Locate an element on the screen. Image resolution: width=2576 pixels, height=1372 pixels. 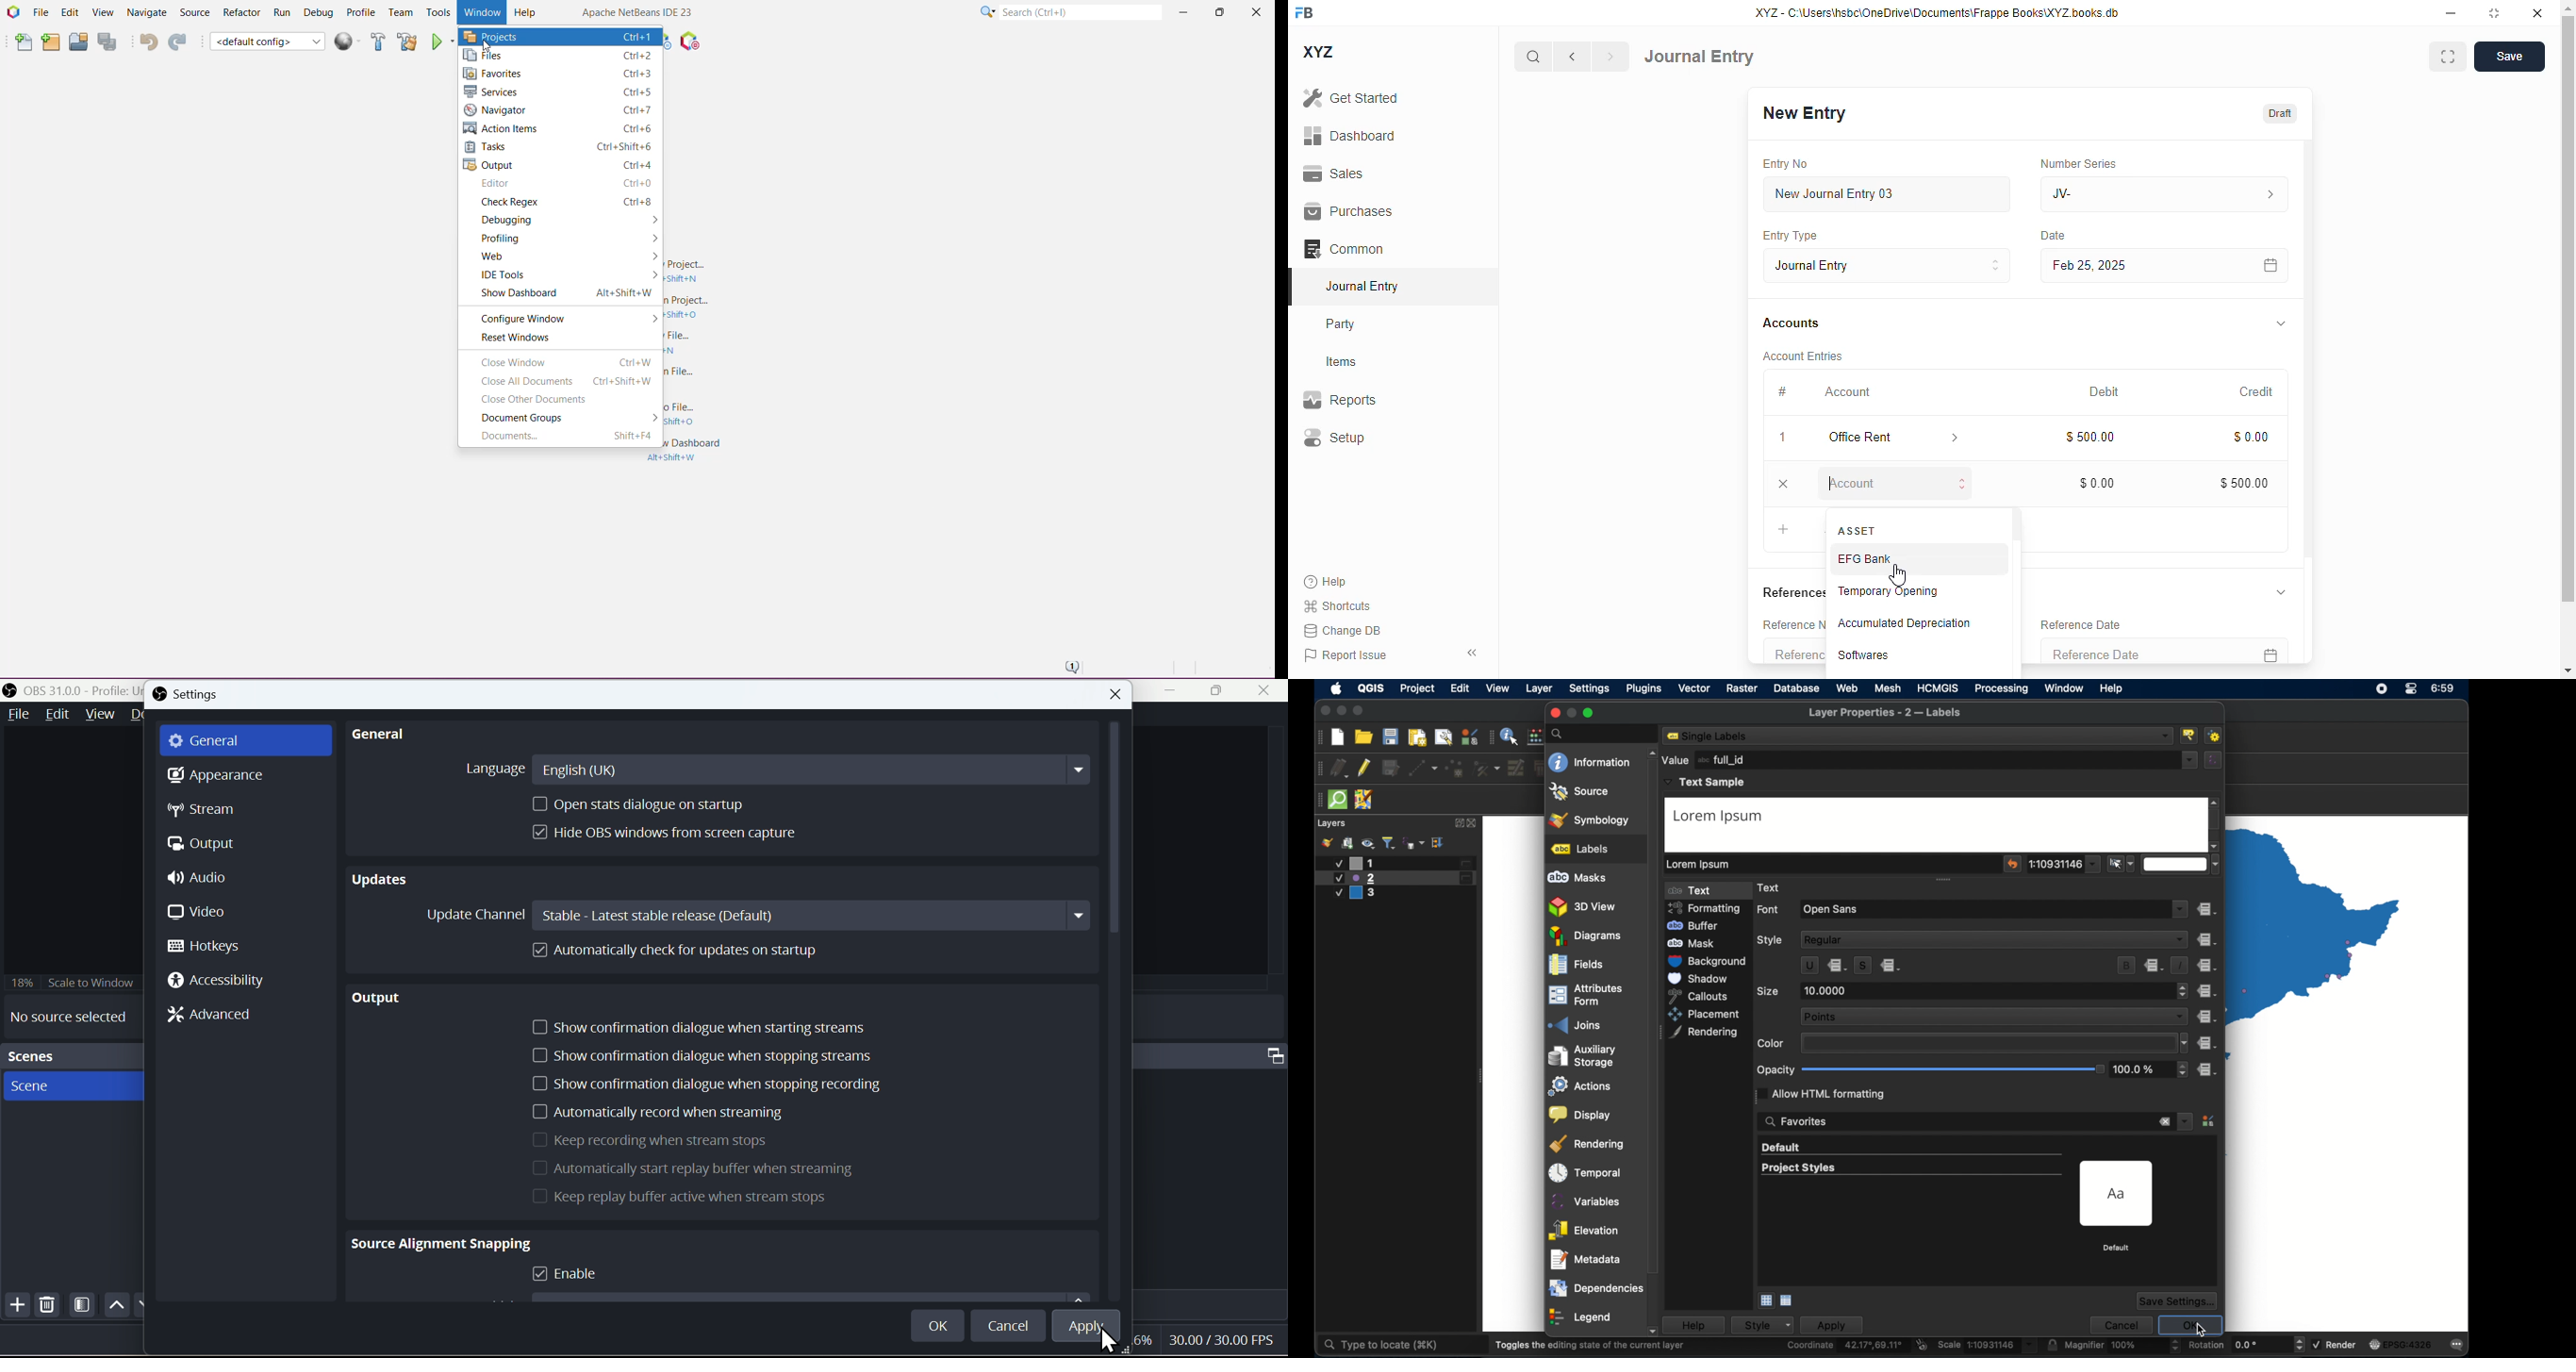
common is located at coordinates (1344, 249).